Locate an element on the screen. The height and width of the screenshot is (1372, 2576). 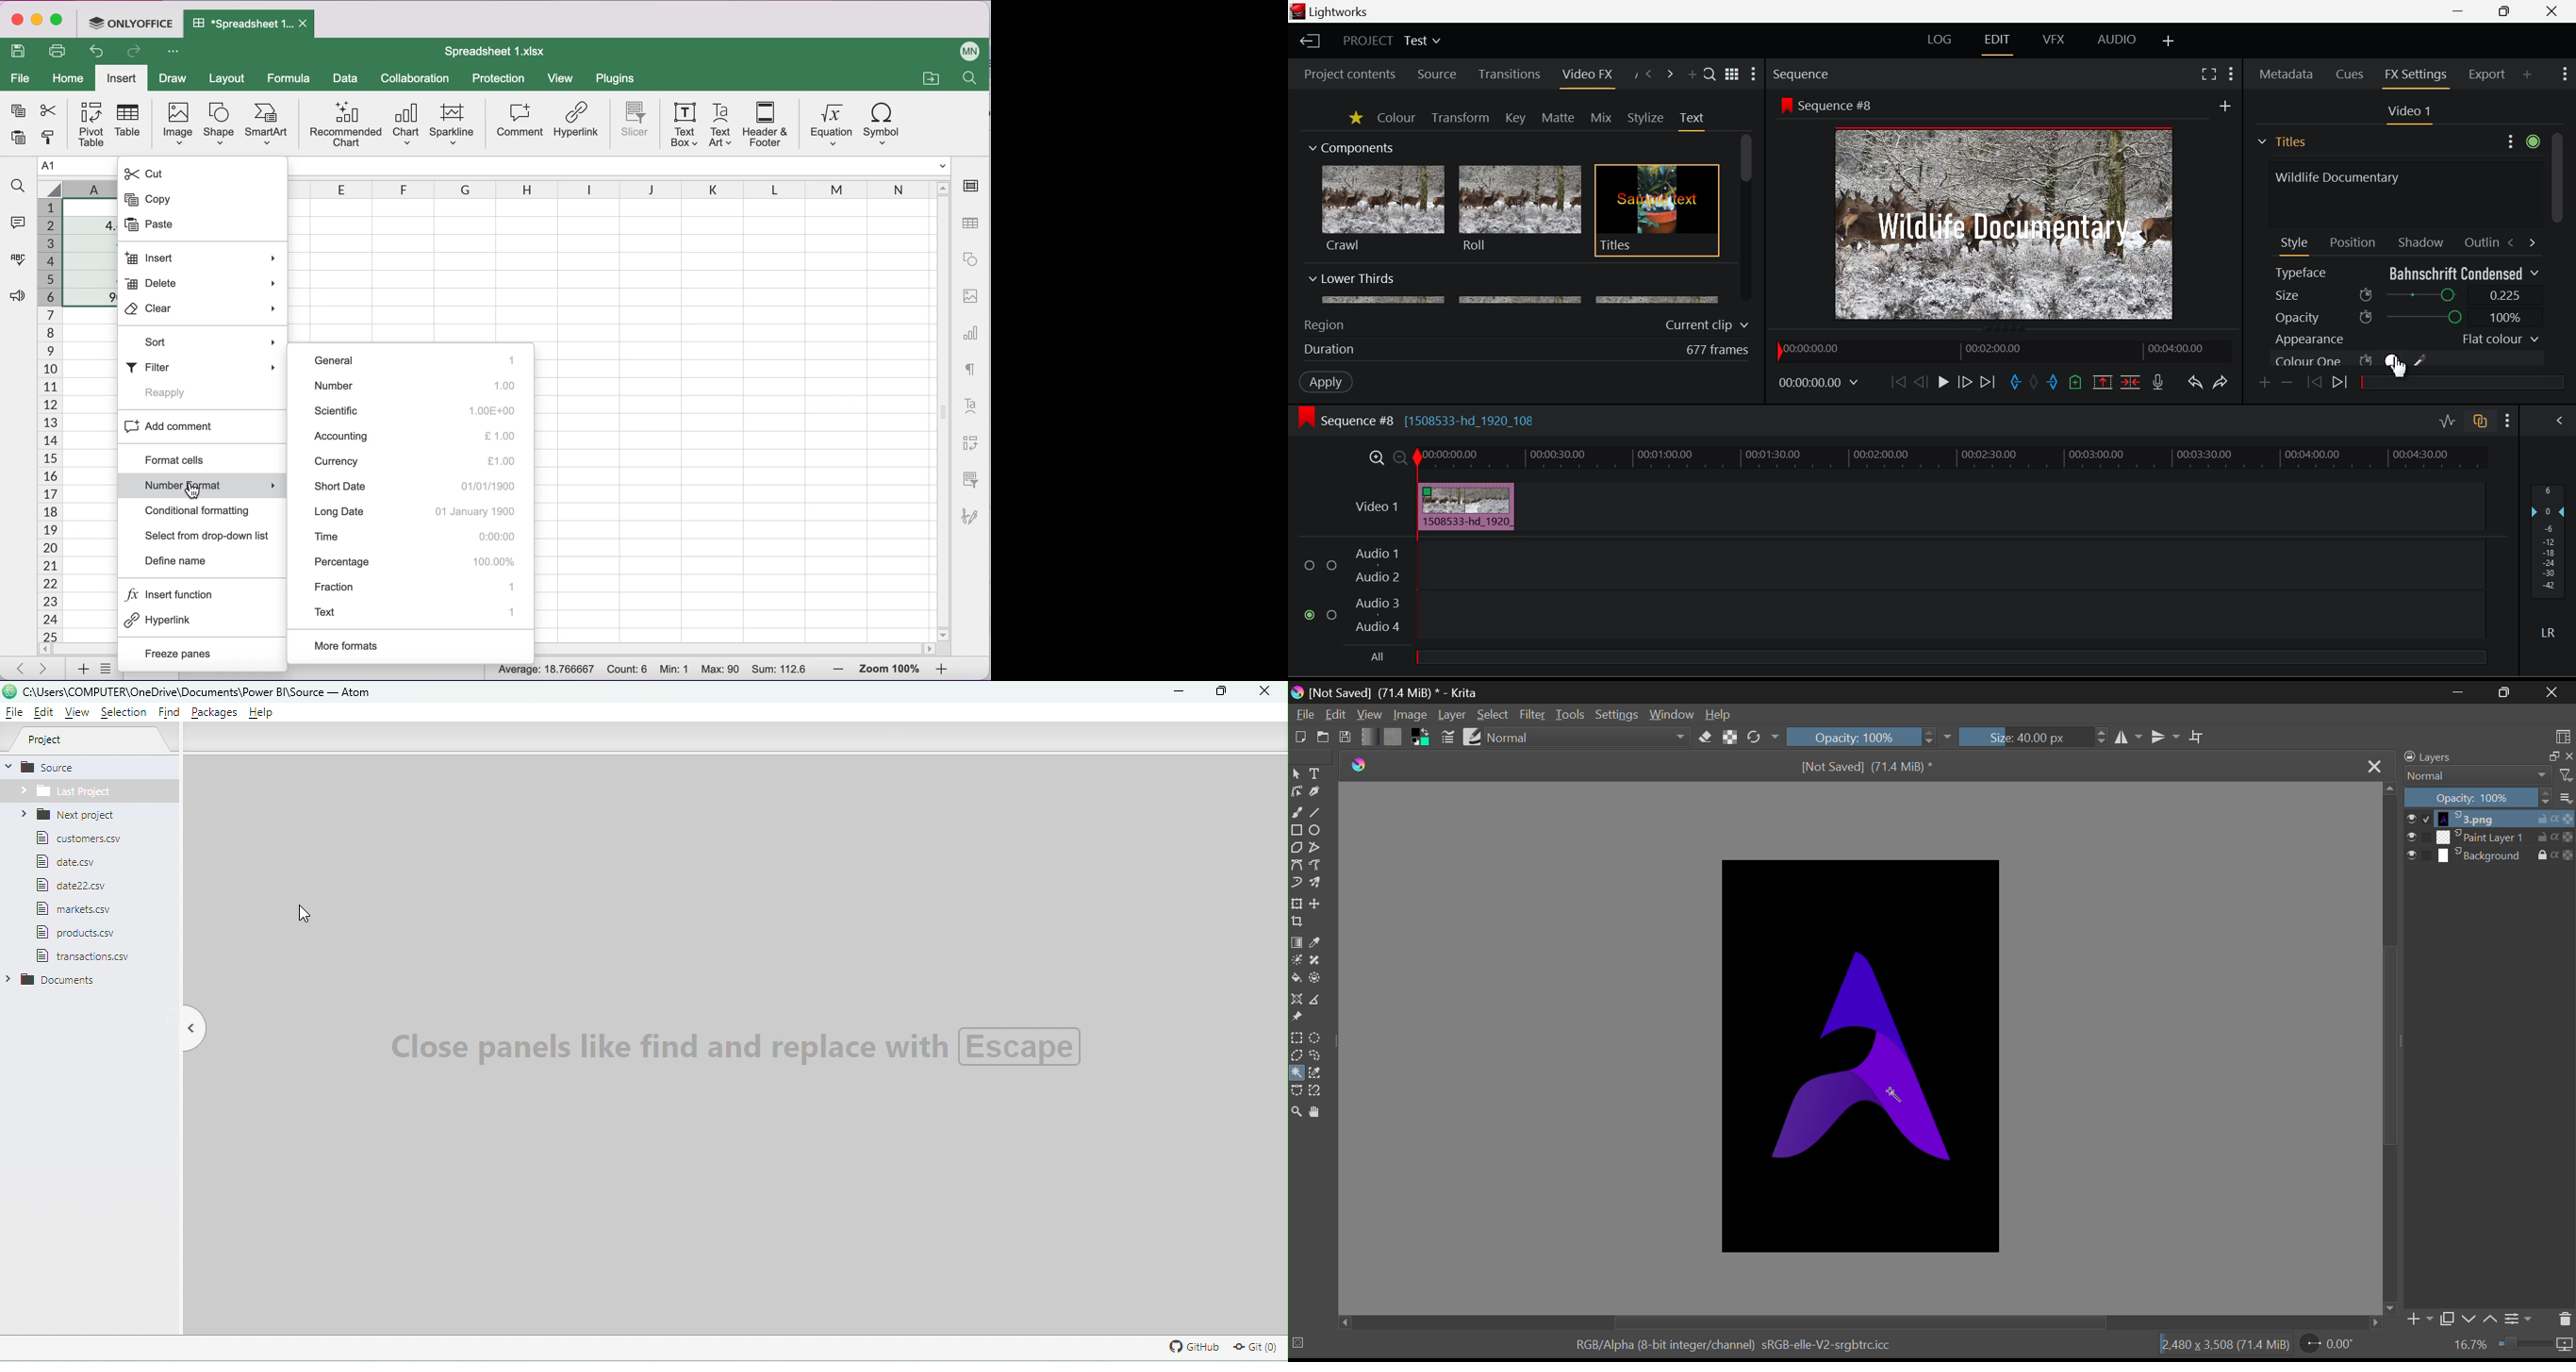
Outline is located at coordinates (2479, 241).